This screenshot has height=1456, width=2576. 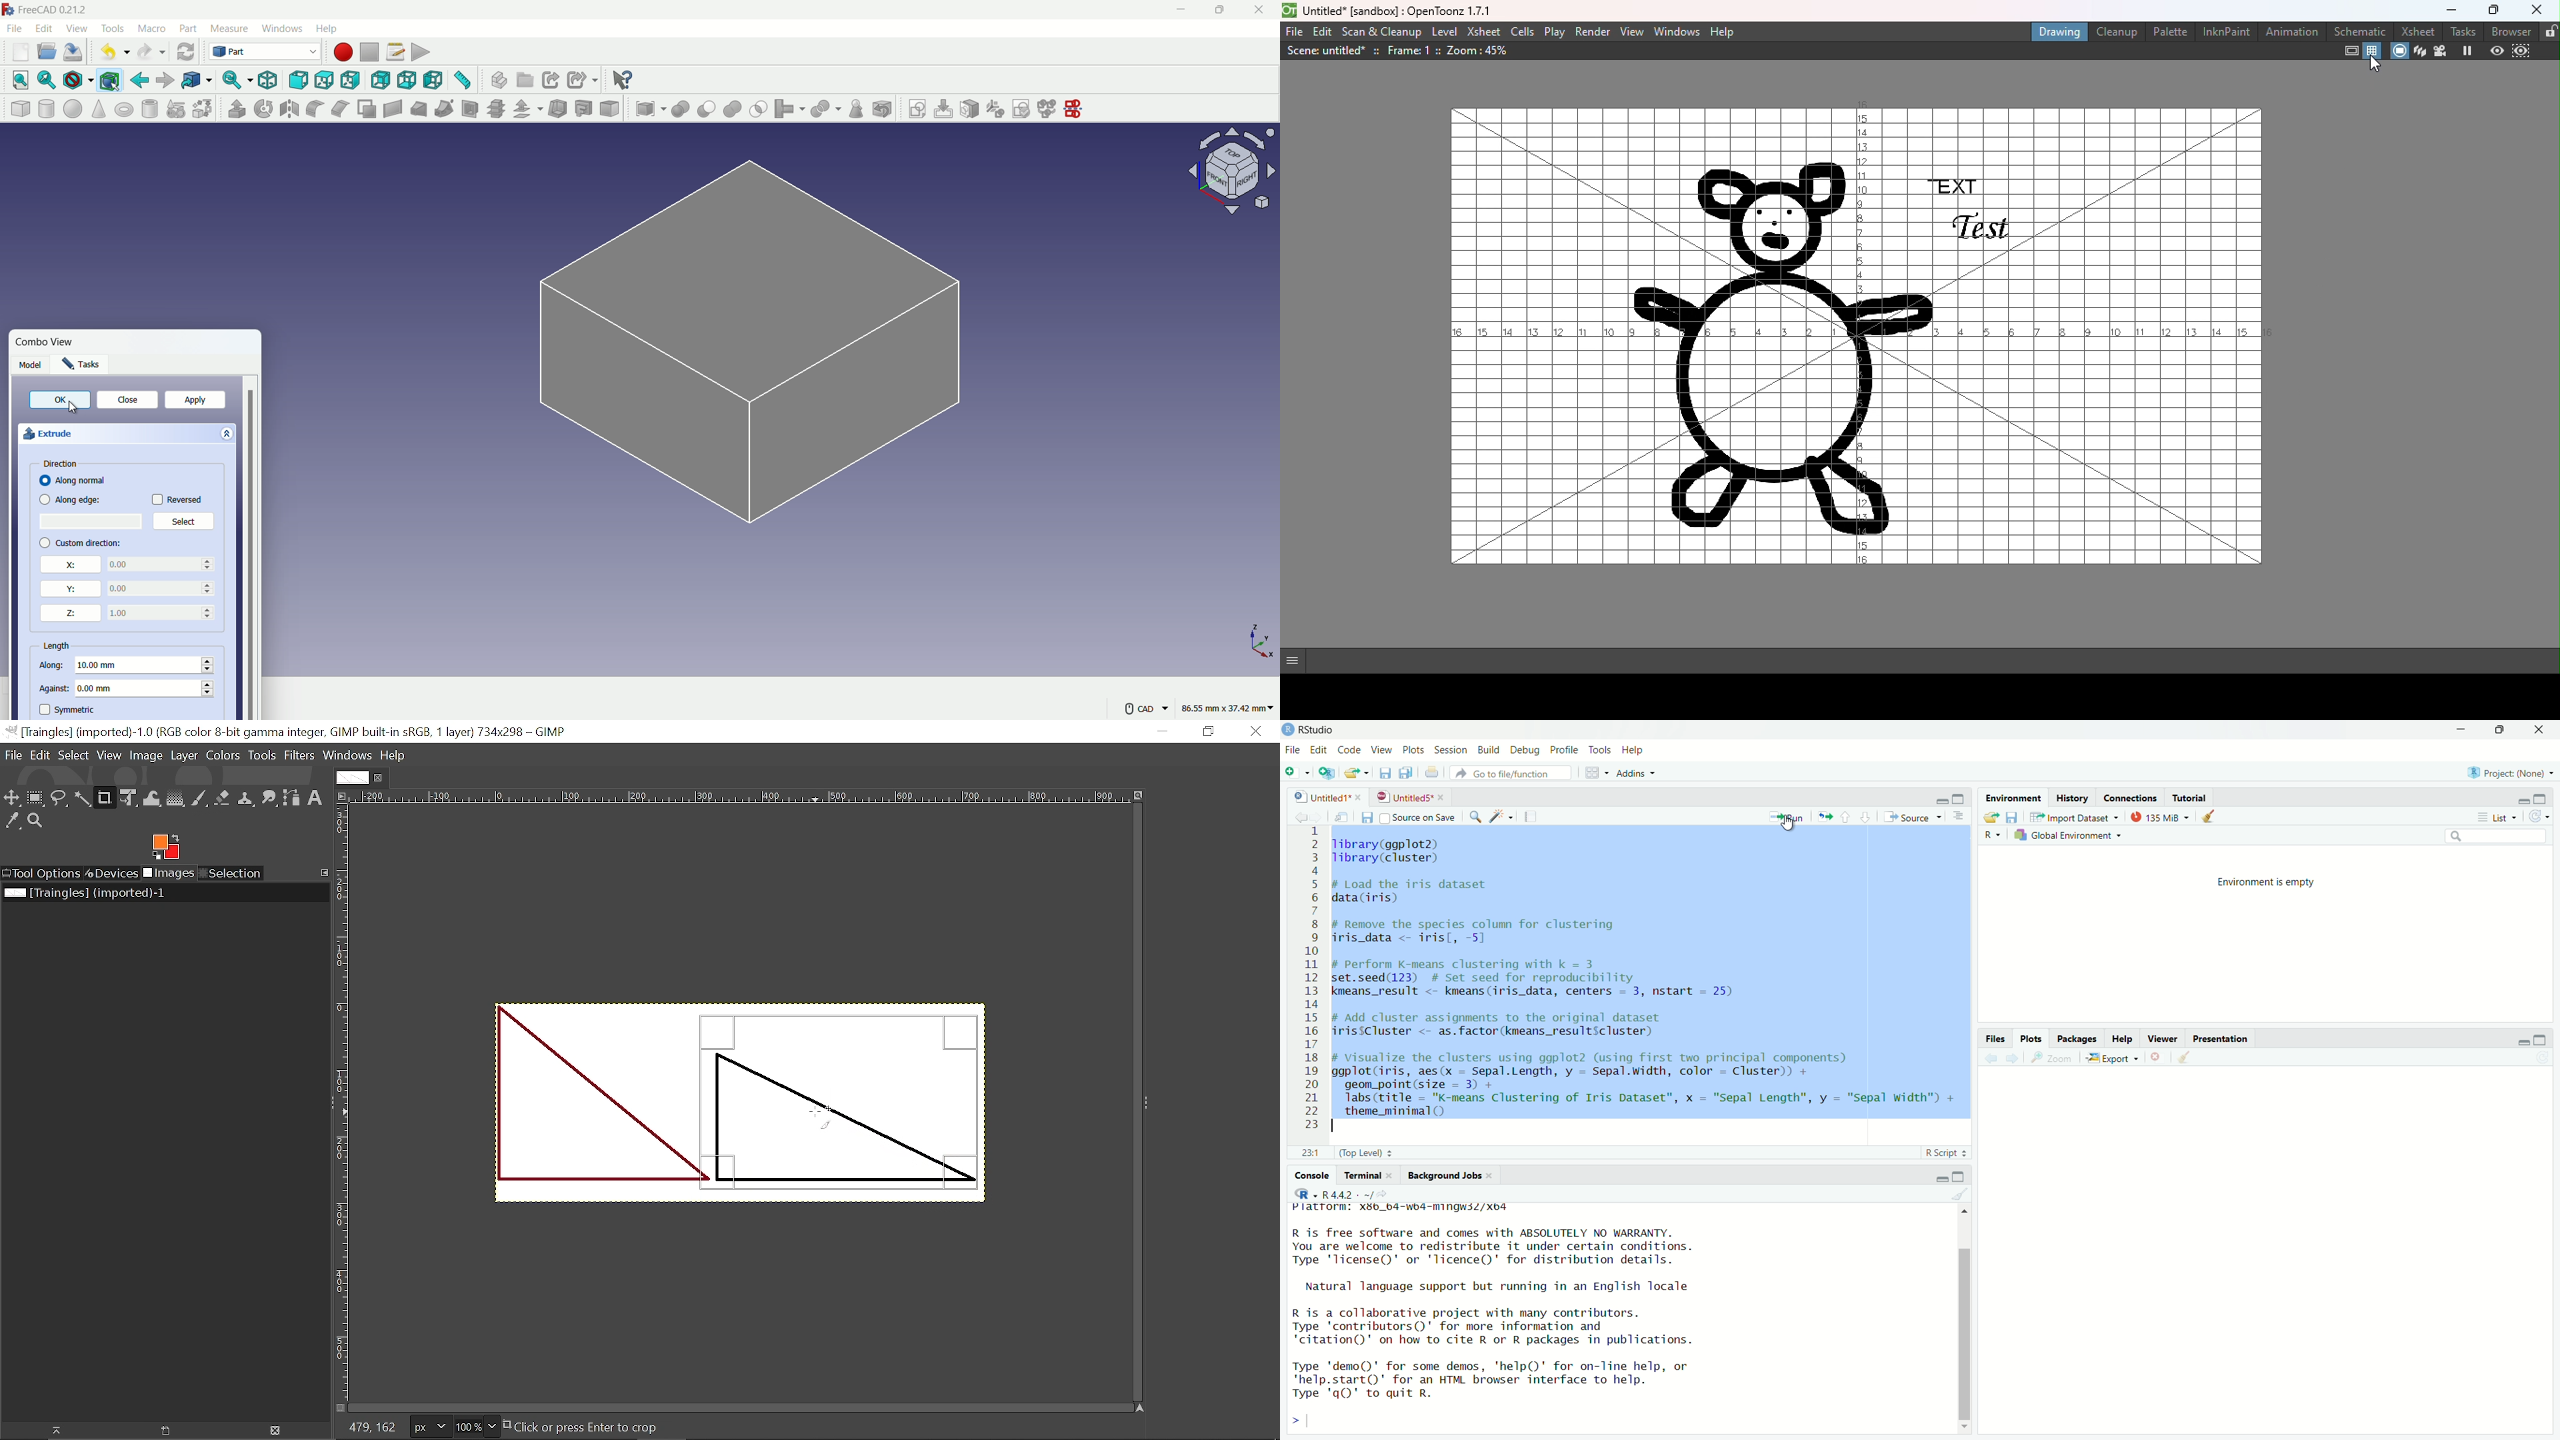 I want to click on y direction, so click(x=69, y=589).